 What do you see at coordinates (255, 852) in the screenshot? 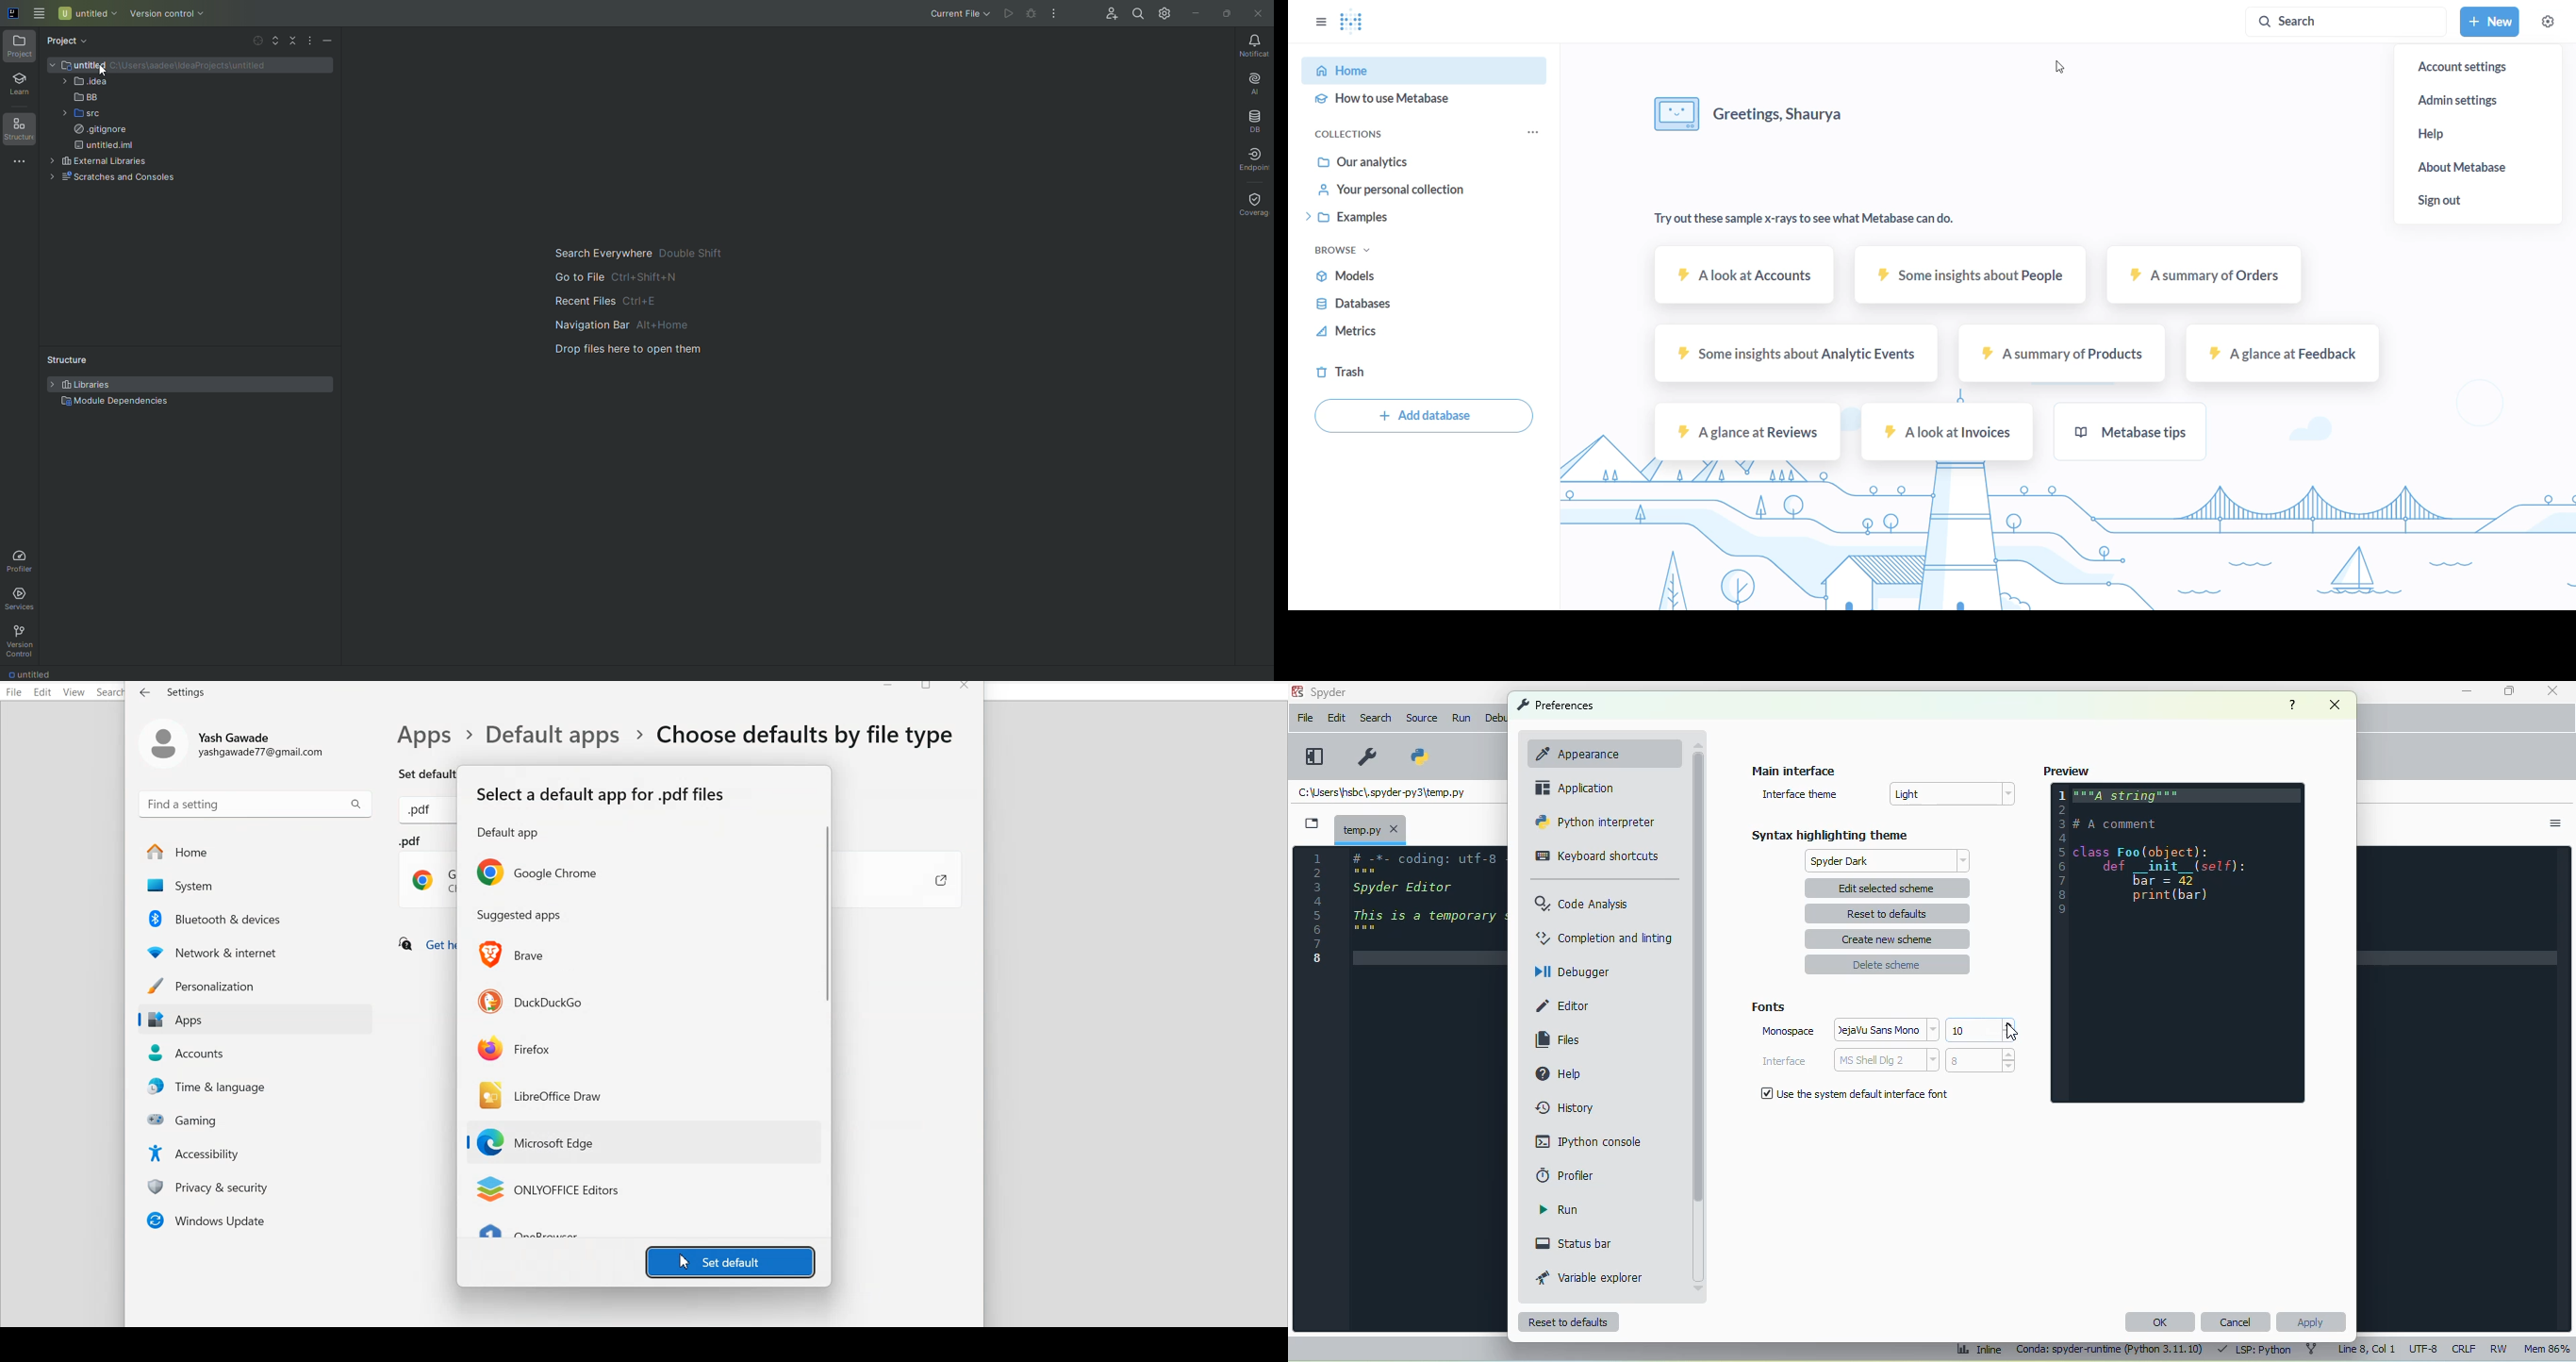
I see `Home` at bounding box center [255, 852].